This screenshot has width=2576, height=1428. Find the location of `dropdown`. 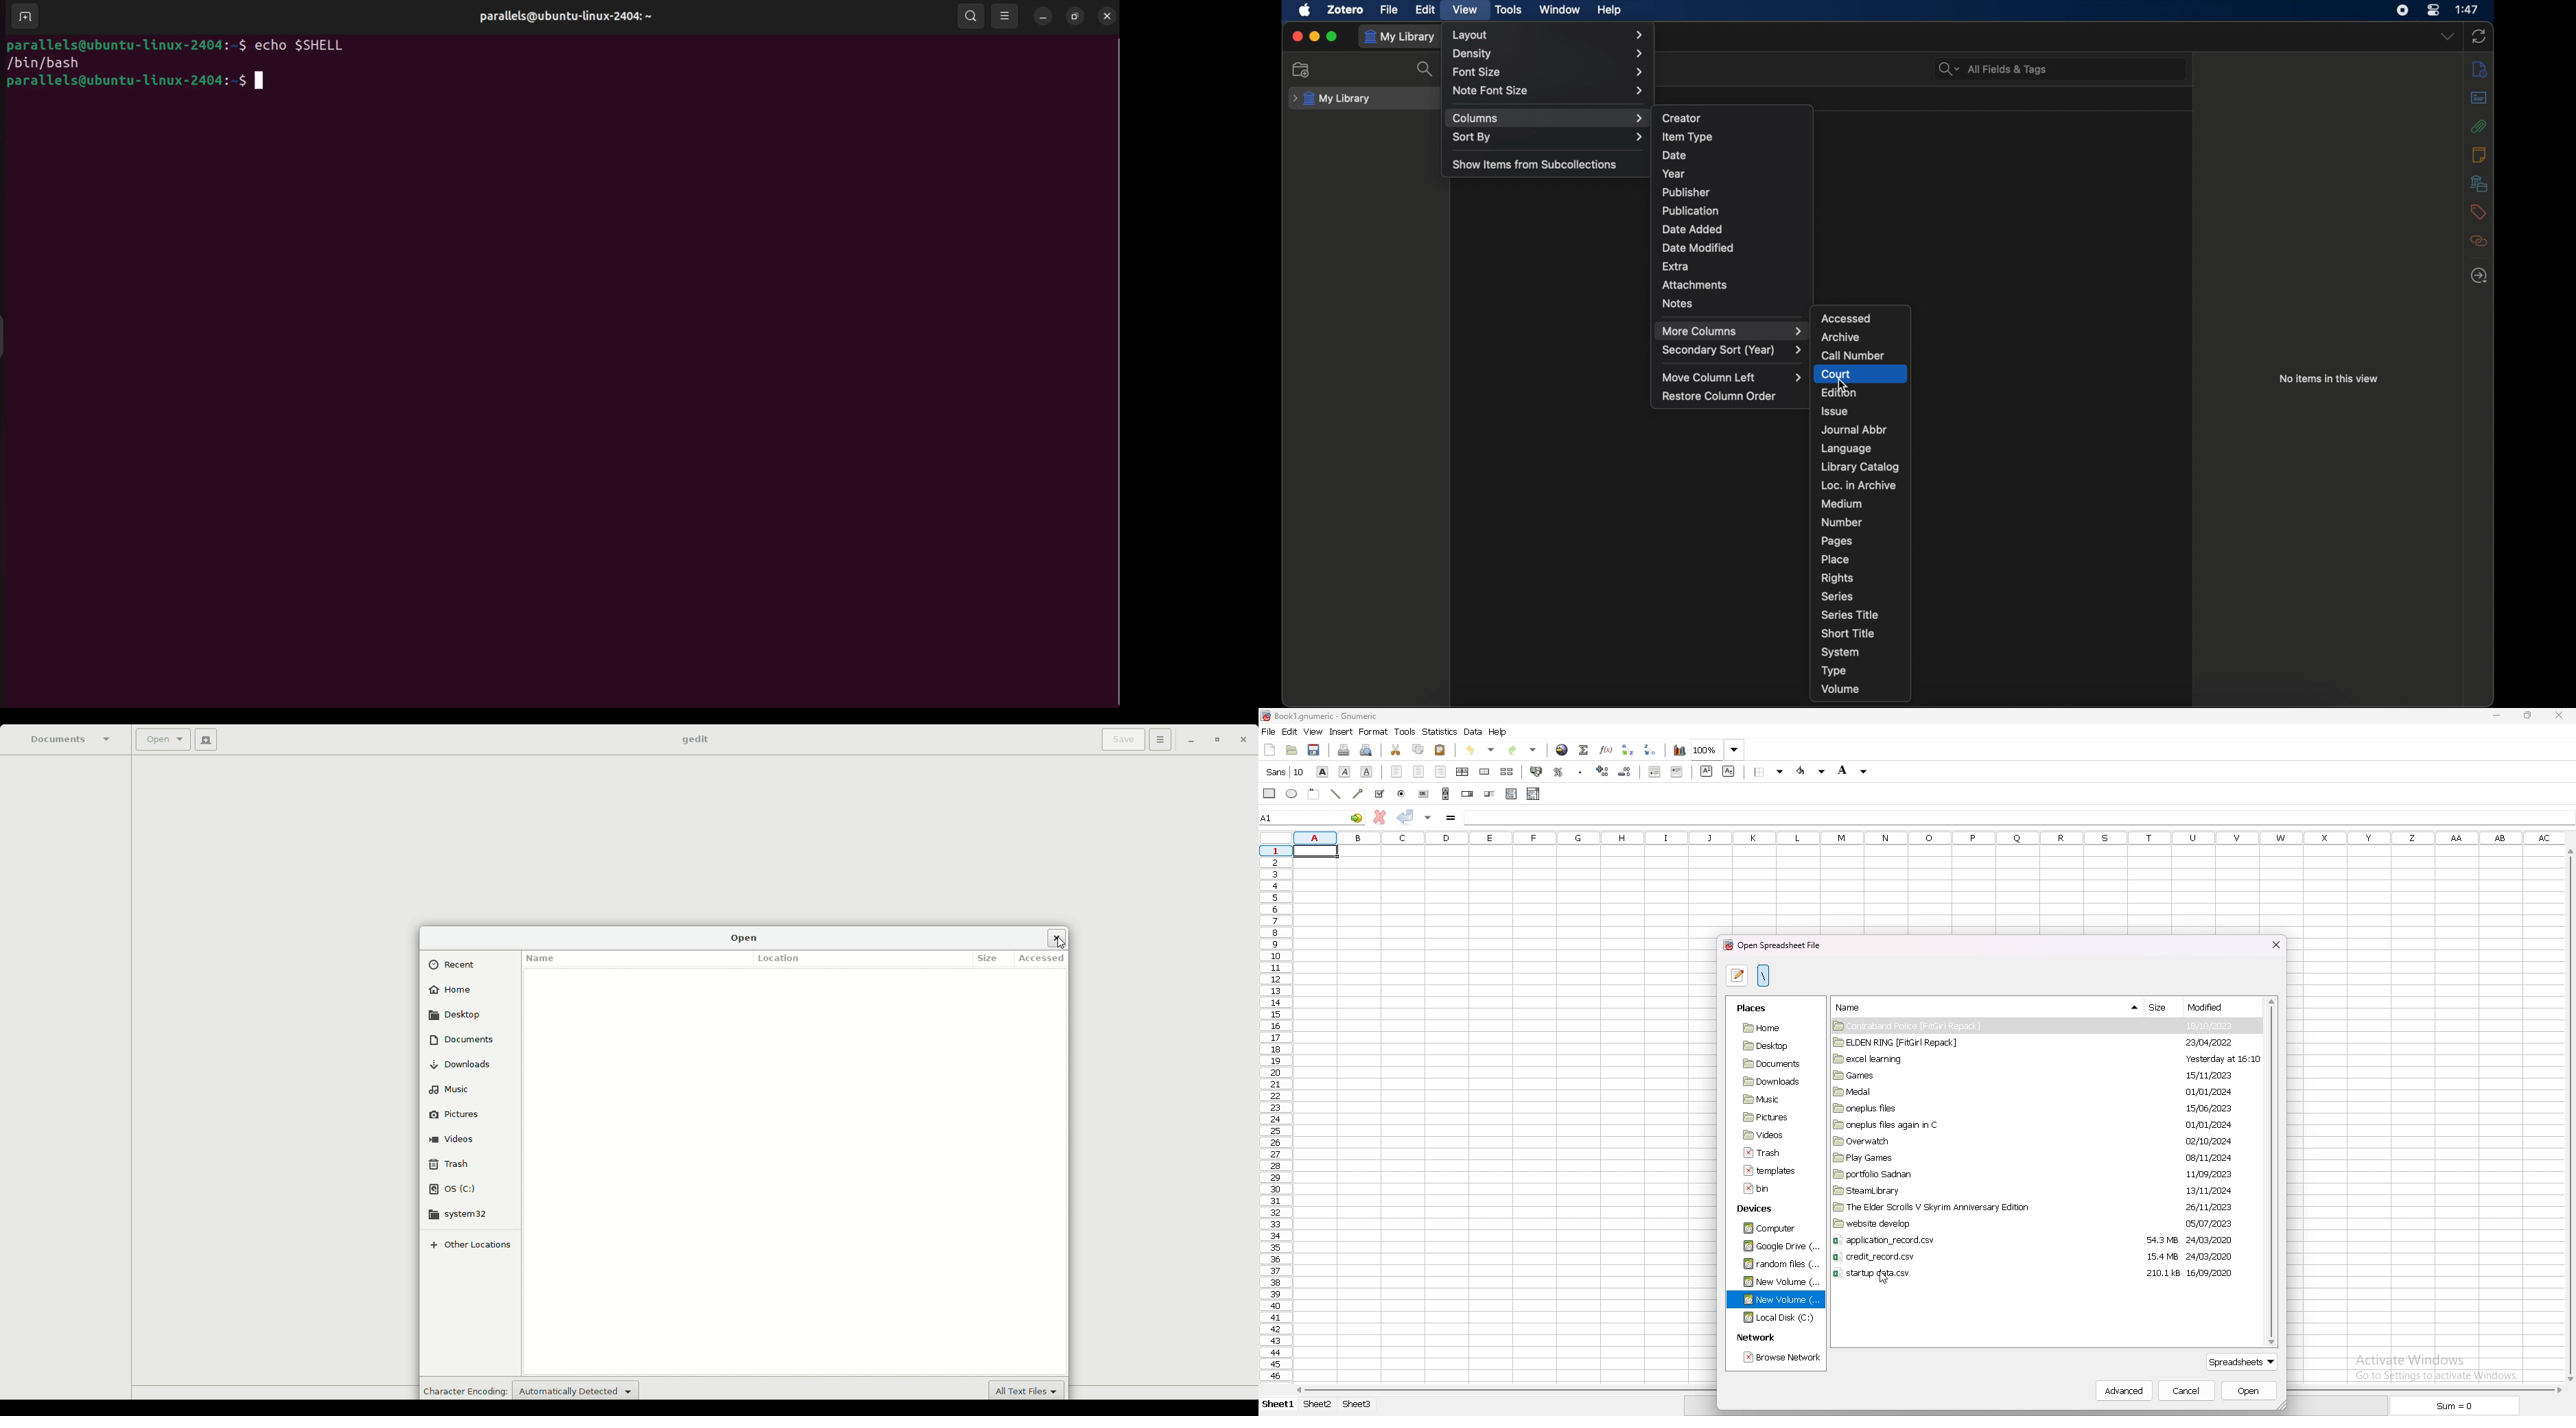

dropdown is located at coordinates (2448, 37).